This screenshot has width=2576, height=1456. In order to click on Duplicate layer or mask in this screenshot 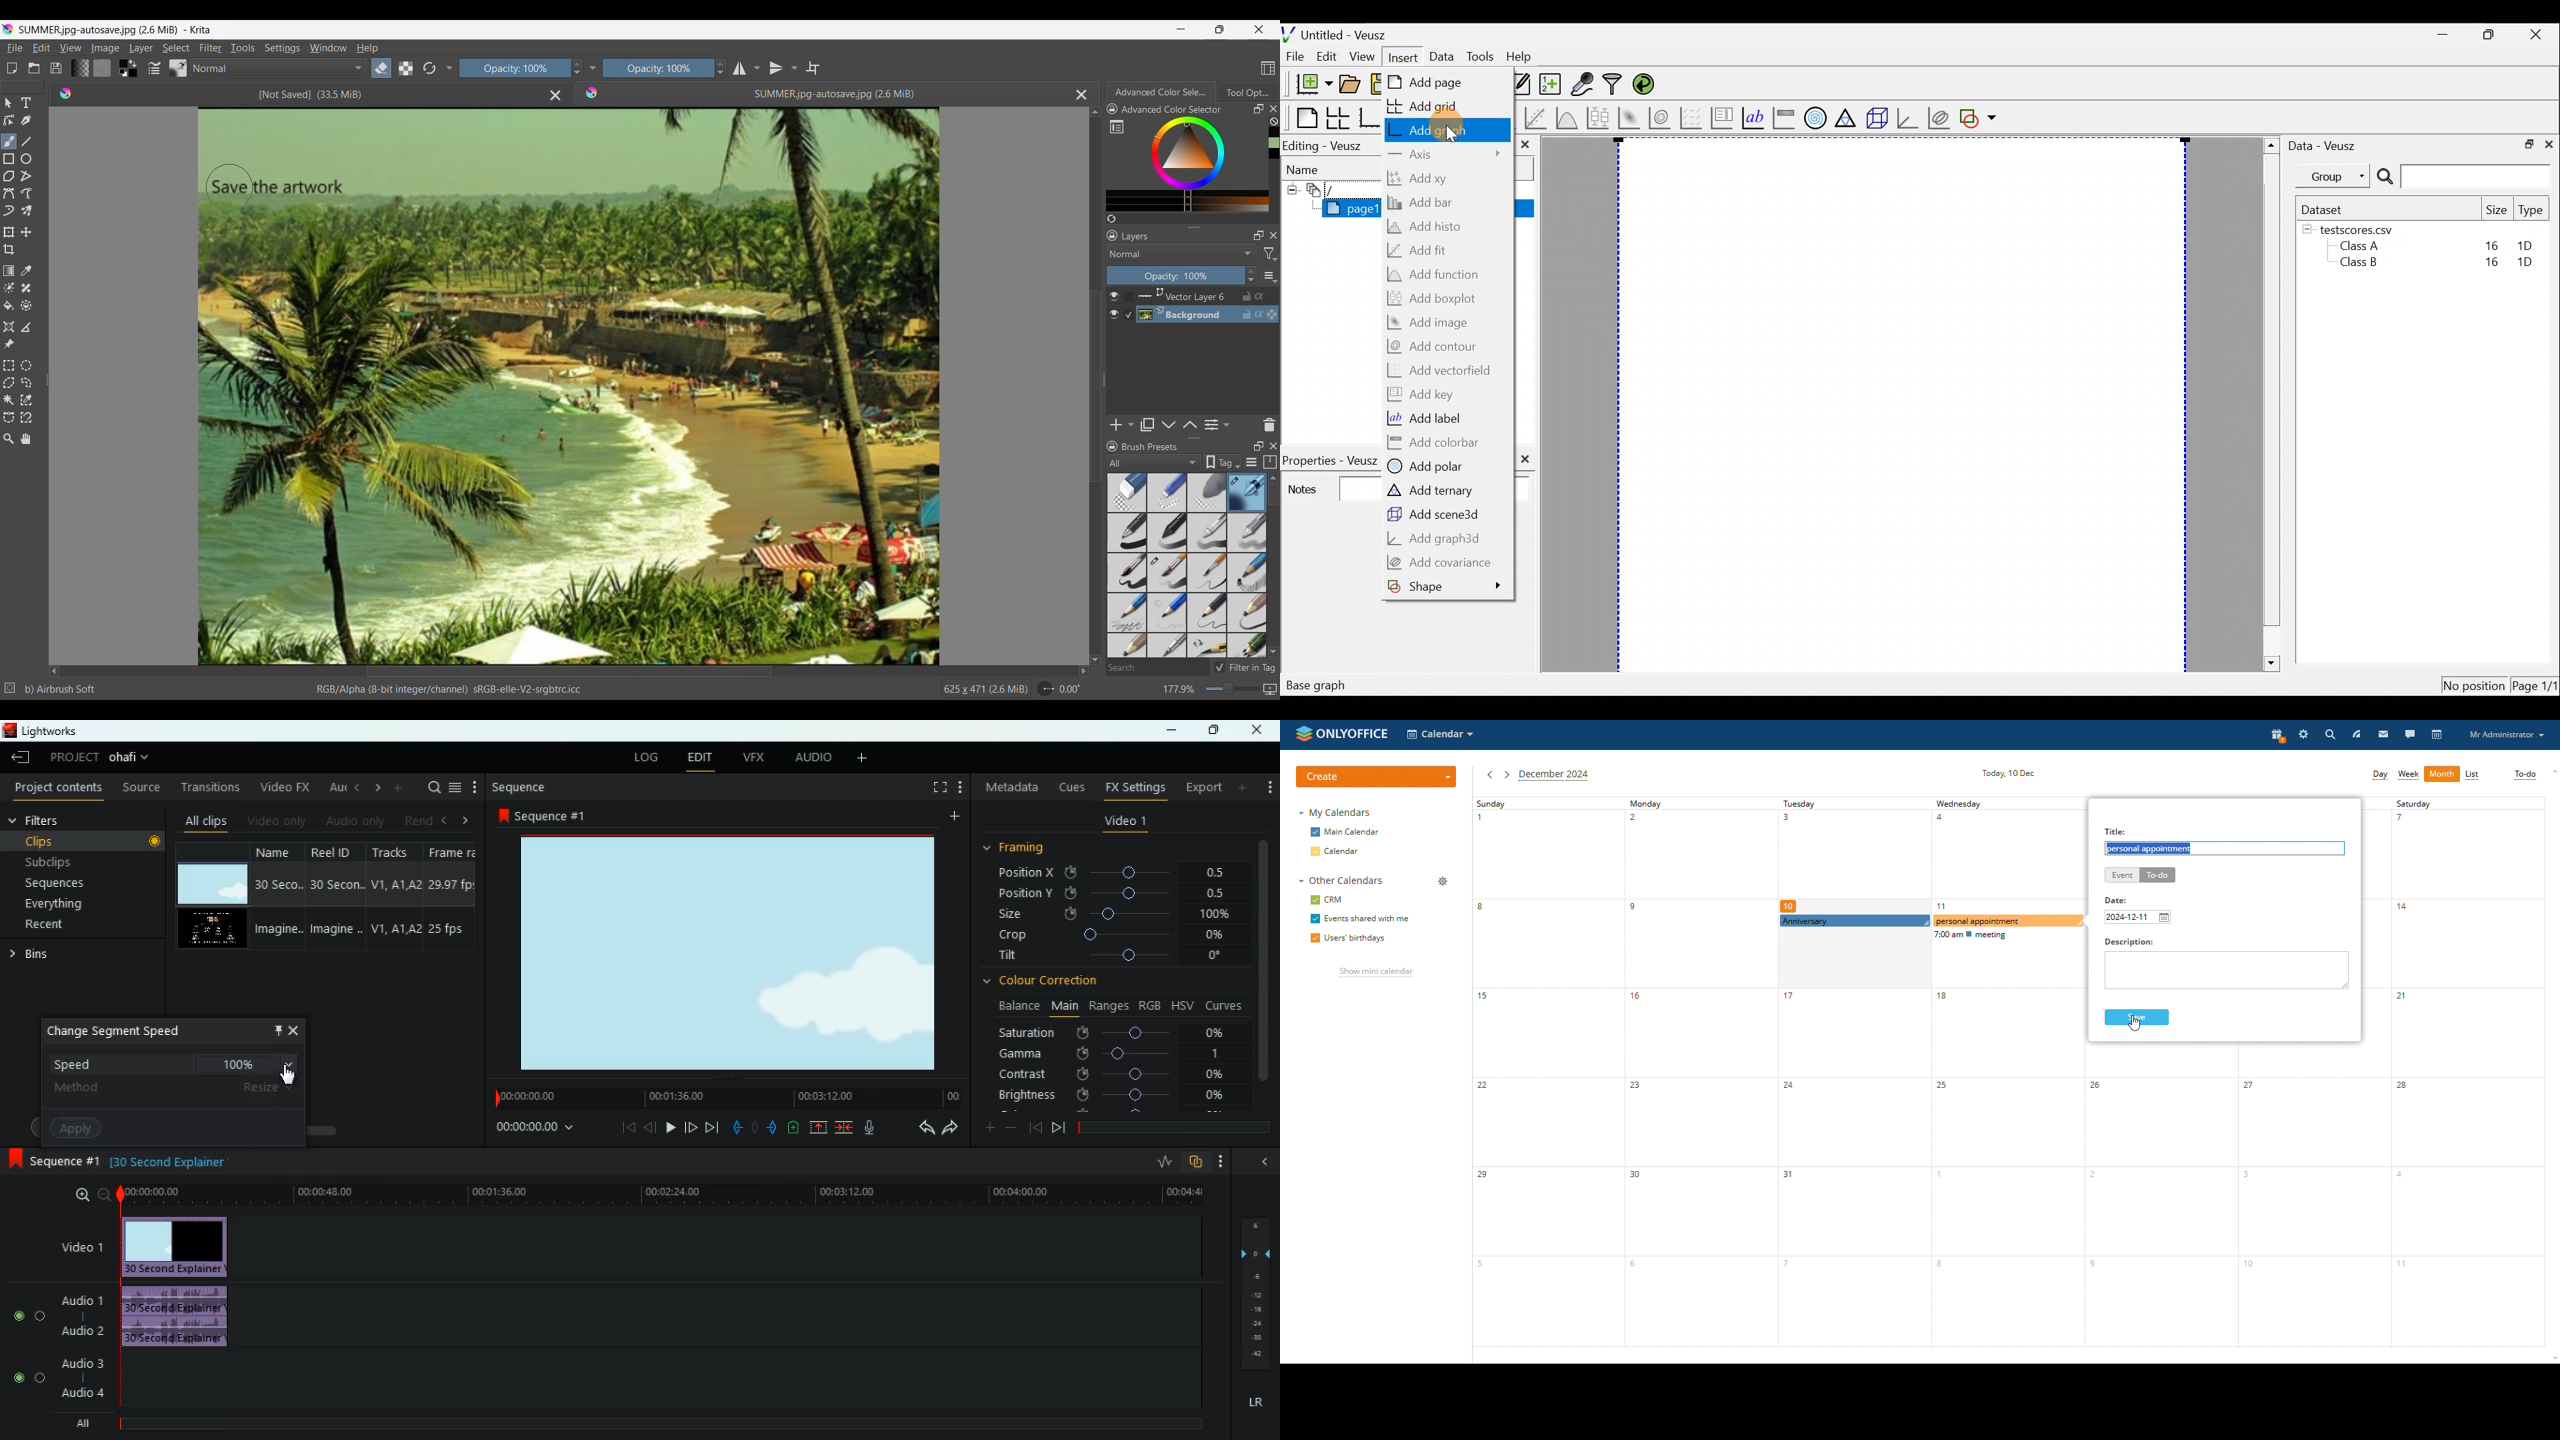, I will do `click(1147, 425)`.